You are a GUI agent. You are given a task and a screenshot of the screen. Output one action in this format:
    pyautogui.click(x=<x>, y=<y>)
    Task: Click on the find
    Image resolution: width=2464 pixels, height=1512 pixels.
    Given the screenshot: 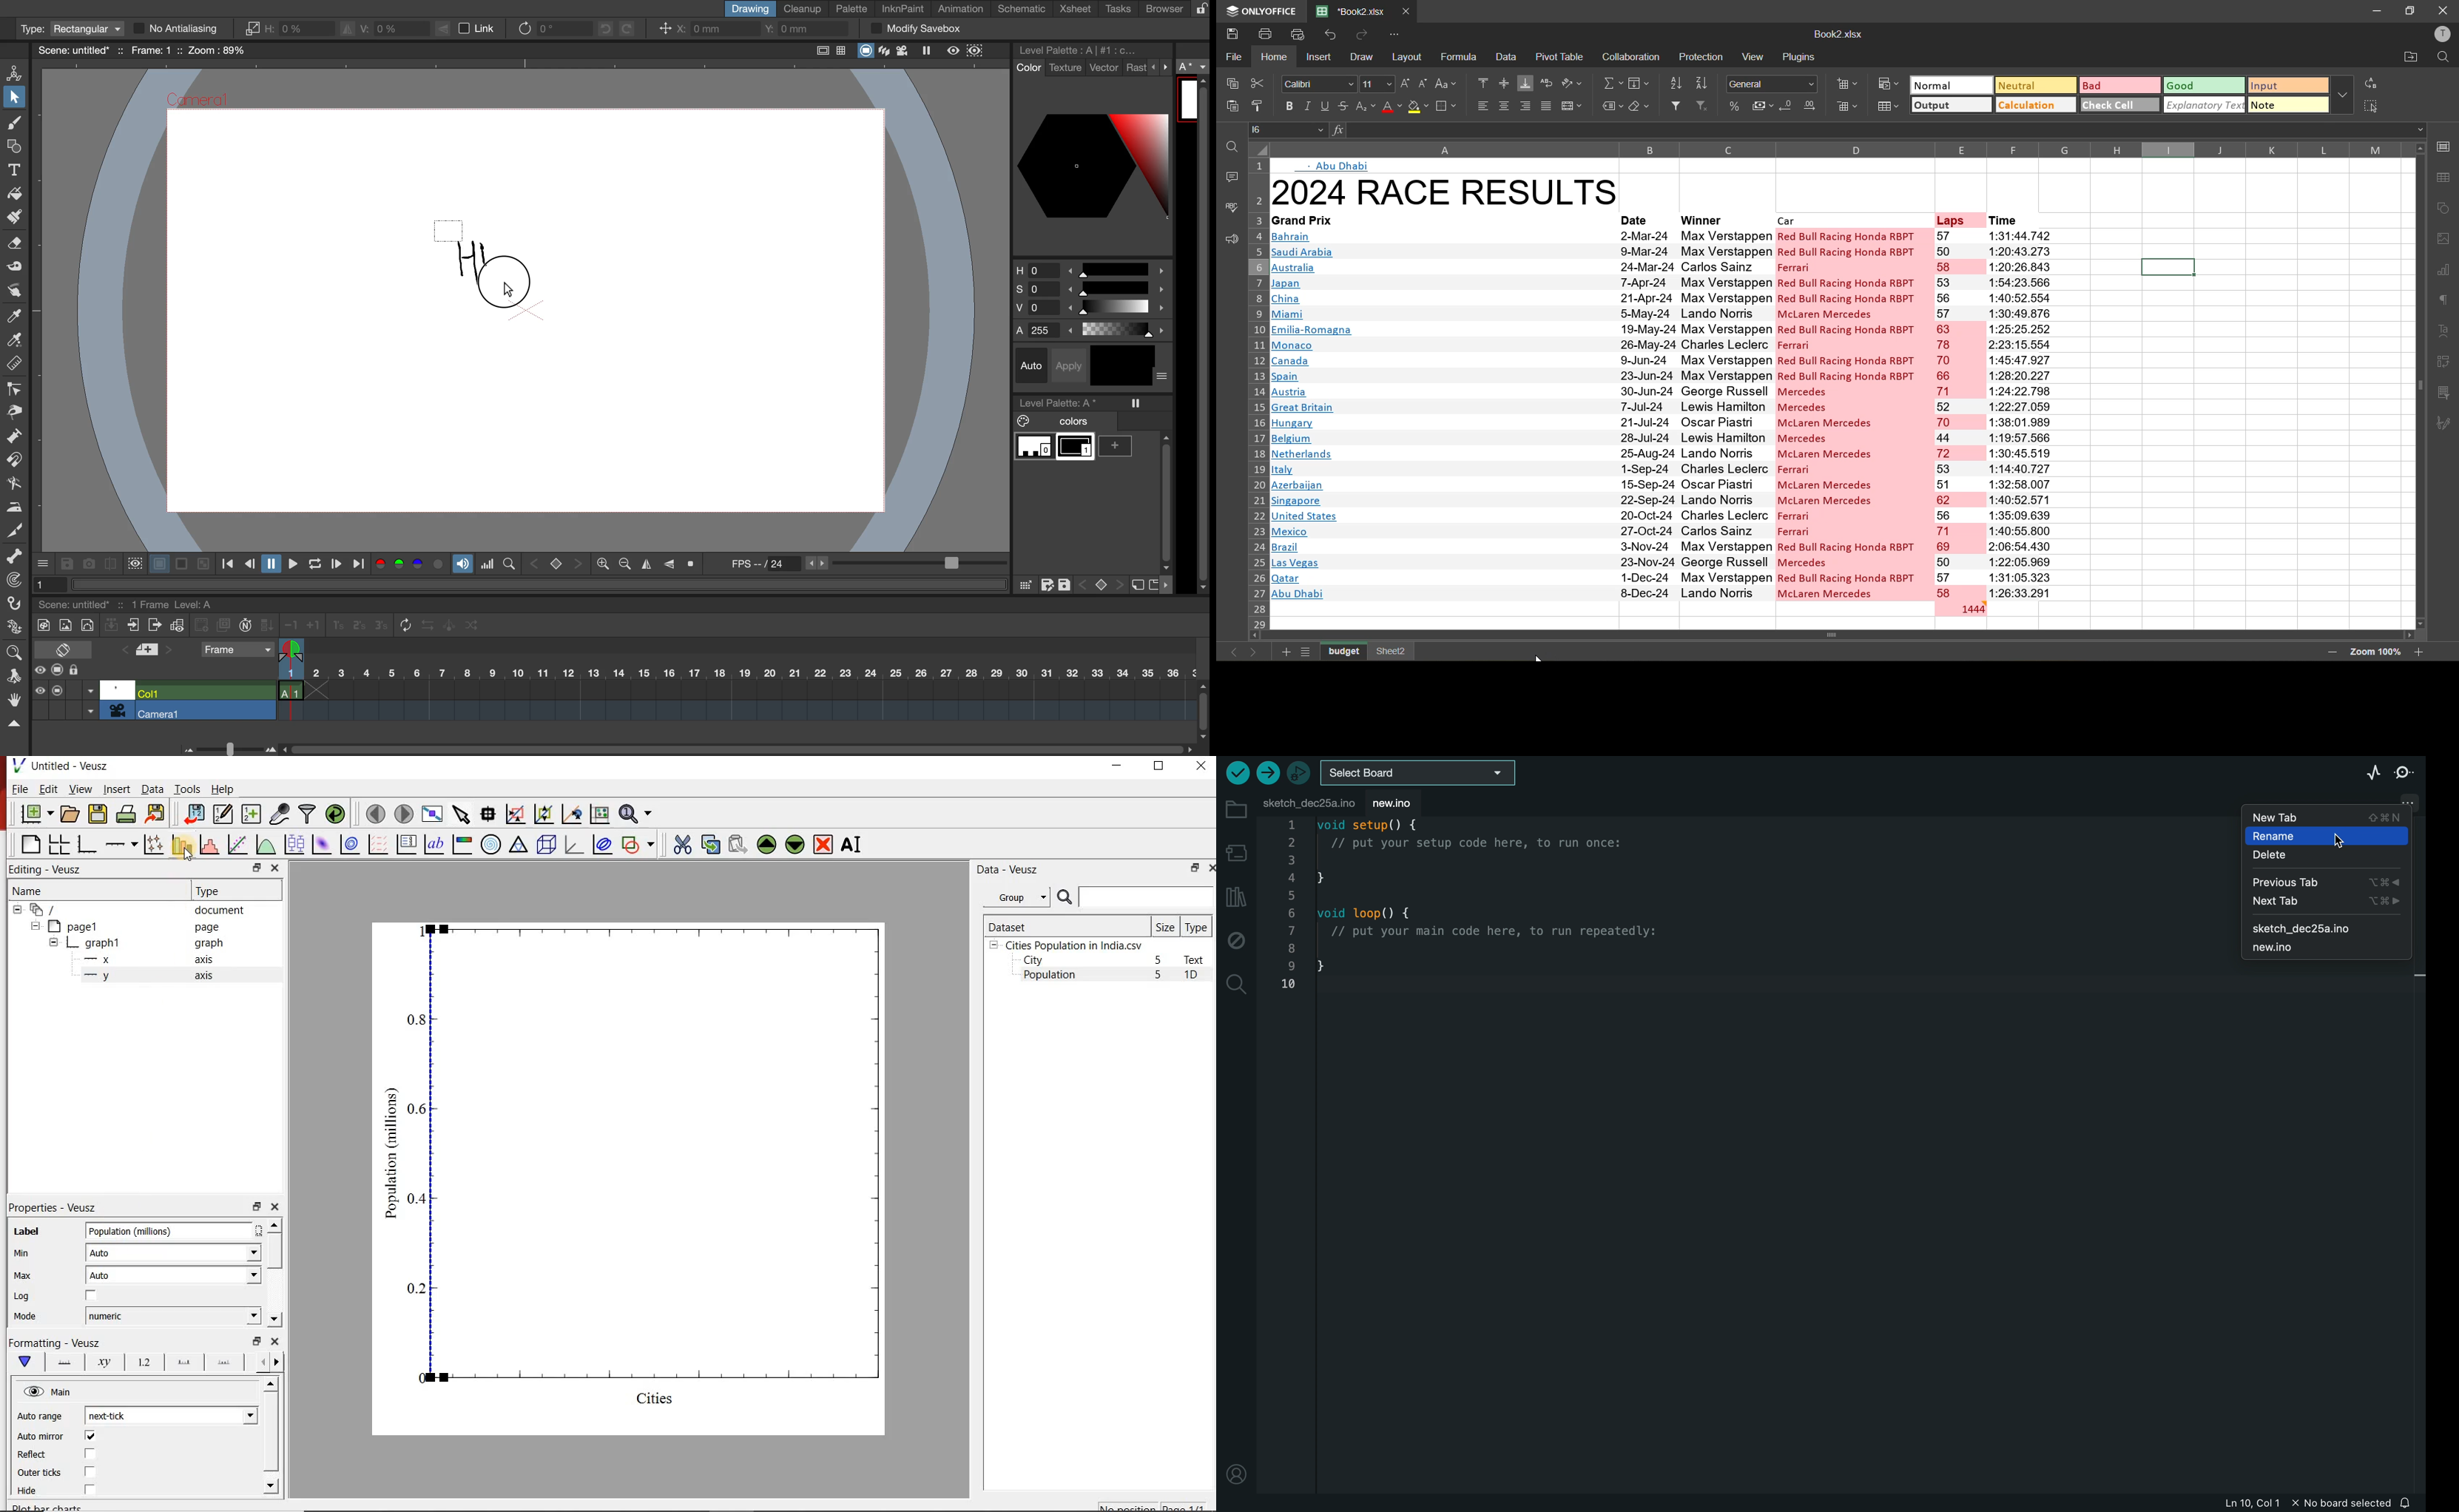 What is the action you would take?
    pyautogui.click(x=1229, y=142)
    